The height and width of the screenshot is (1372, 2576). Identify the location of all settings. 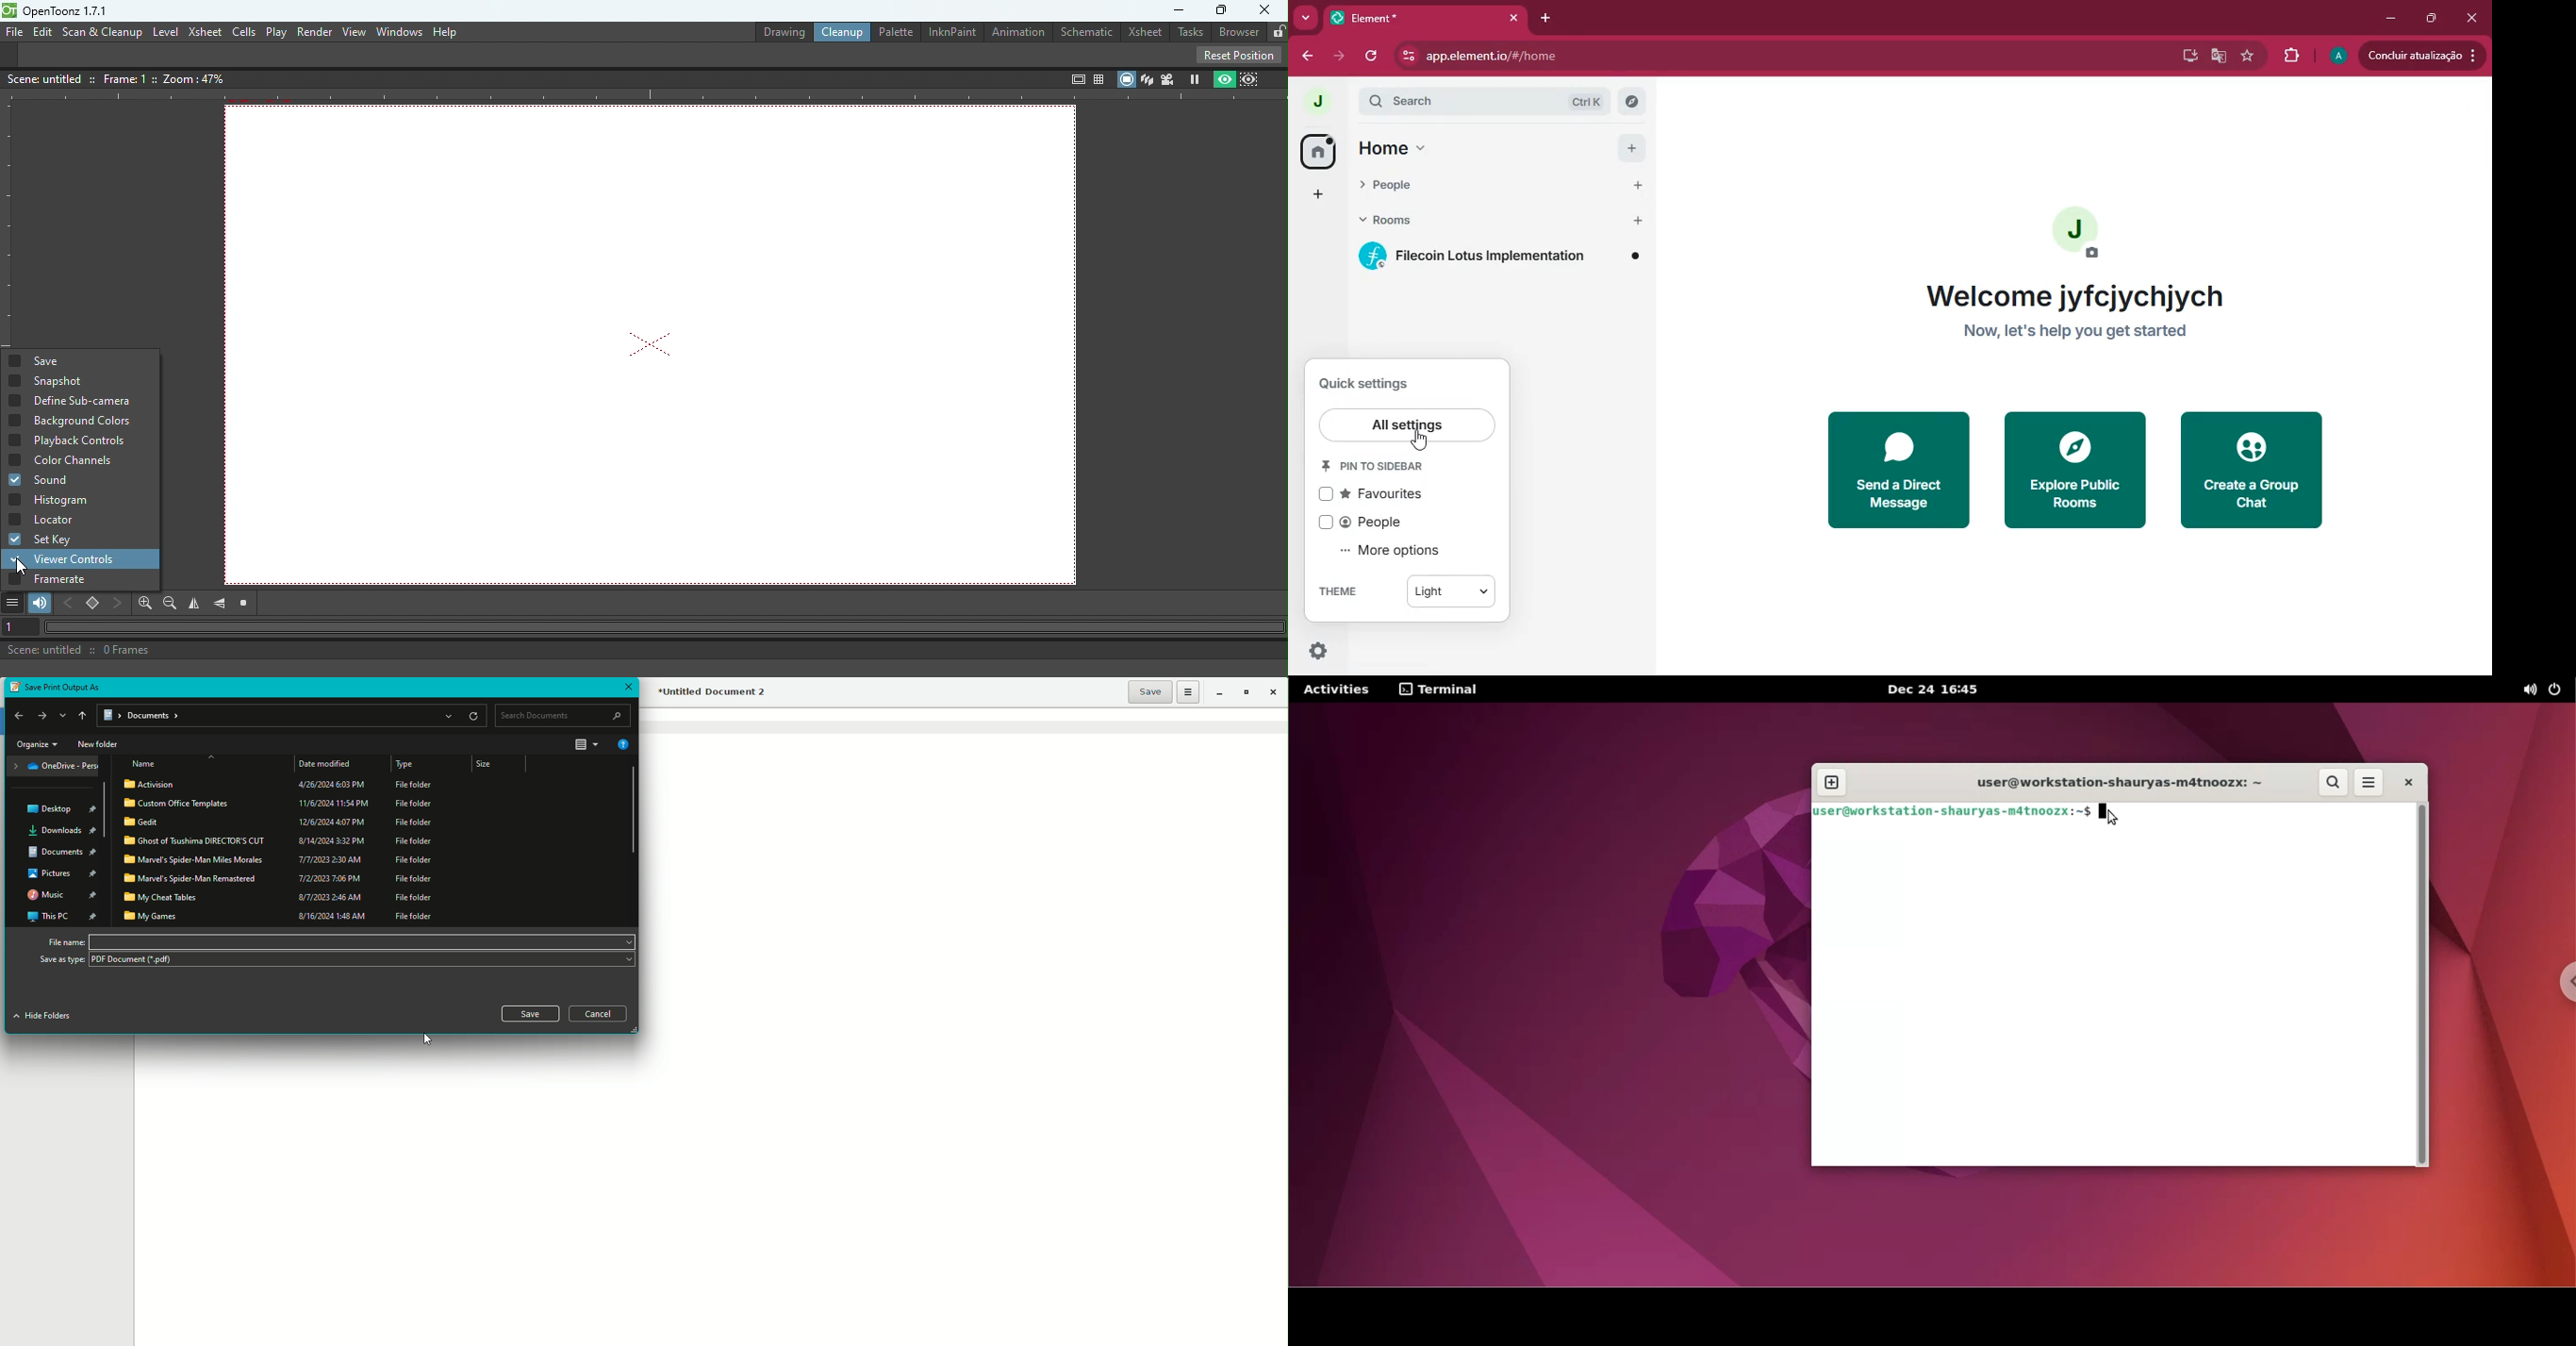
(1411, 426).